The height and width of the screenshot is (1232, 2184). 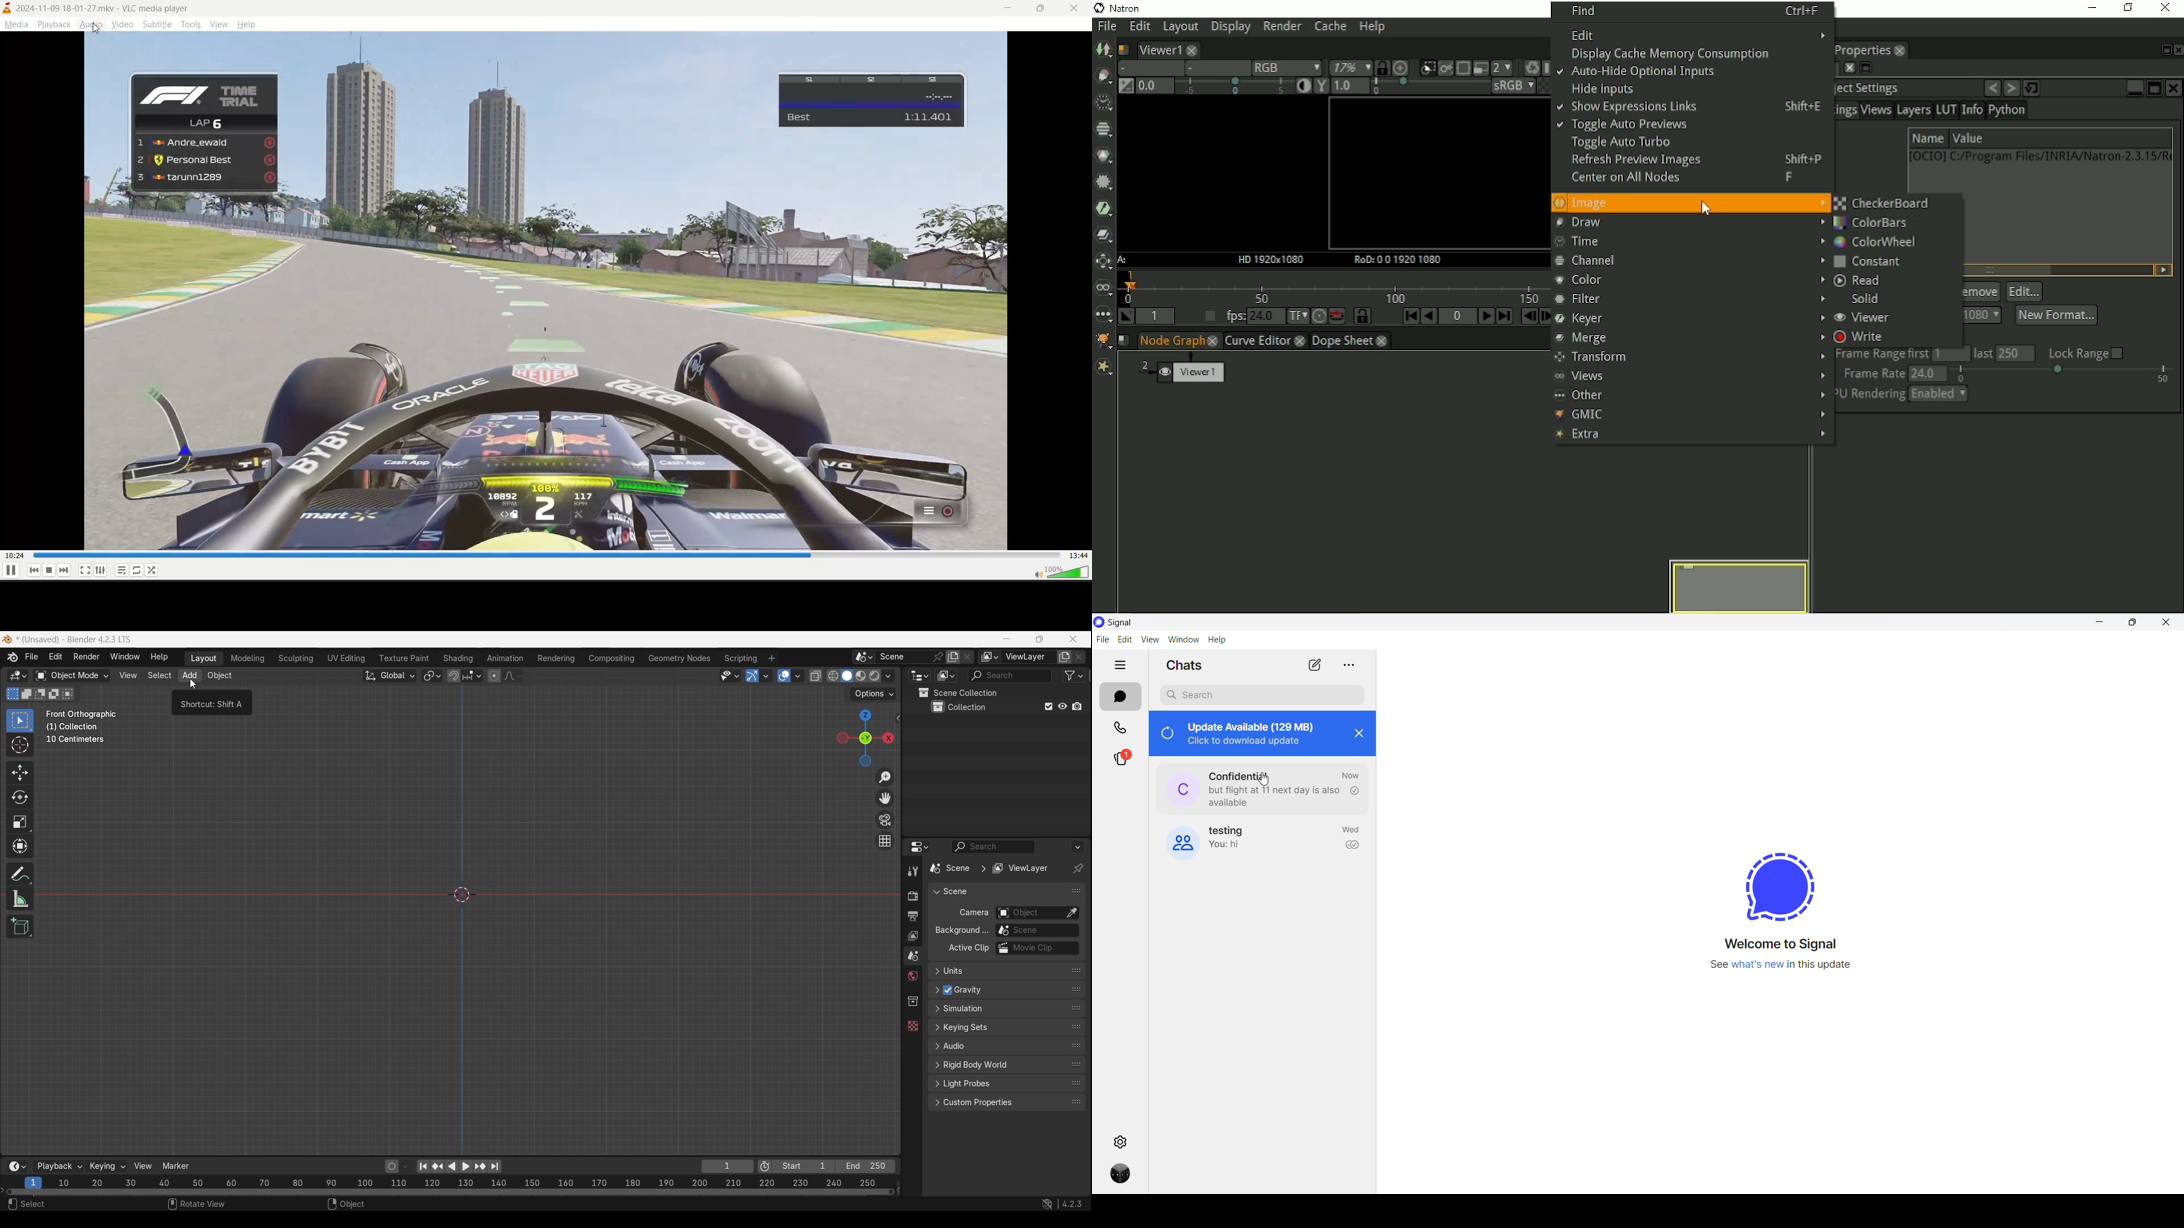 What do you see at coordinates (2134, 86) in the screenshot?
I see `Minimize` at bounding box center [2134, 86].